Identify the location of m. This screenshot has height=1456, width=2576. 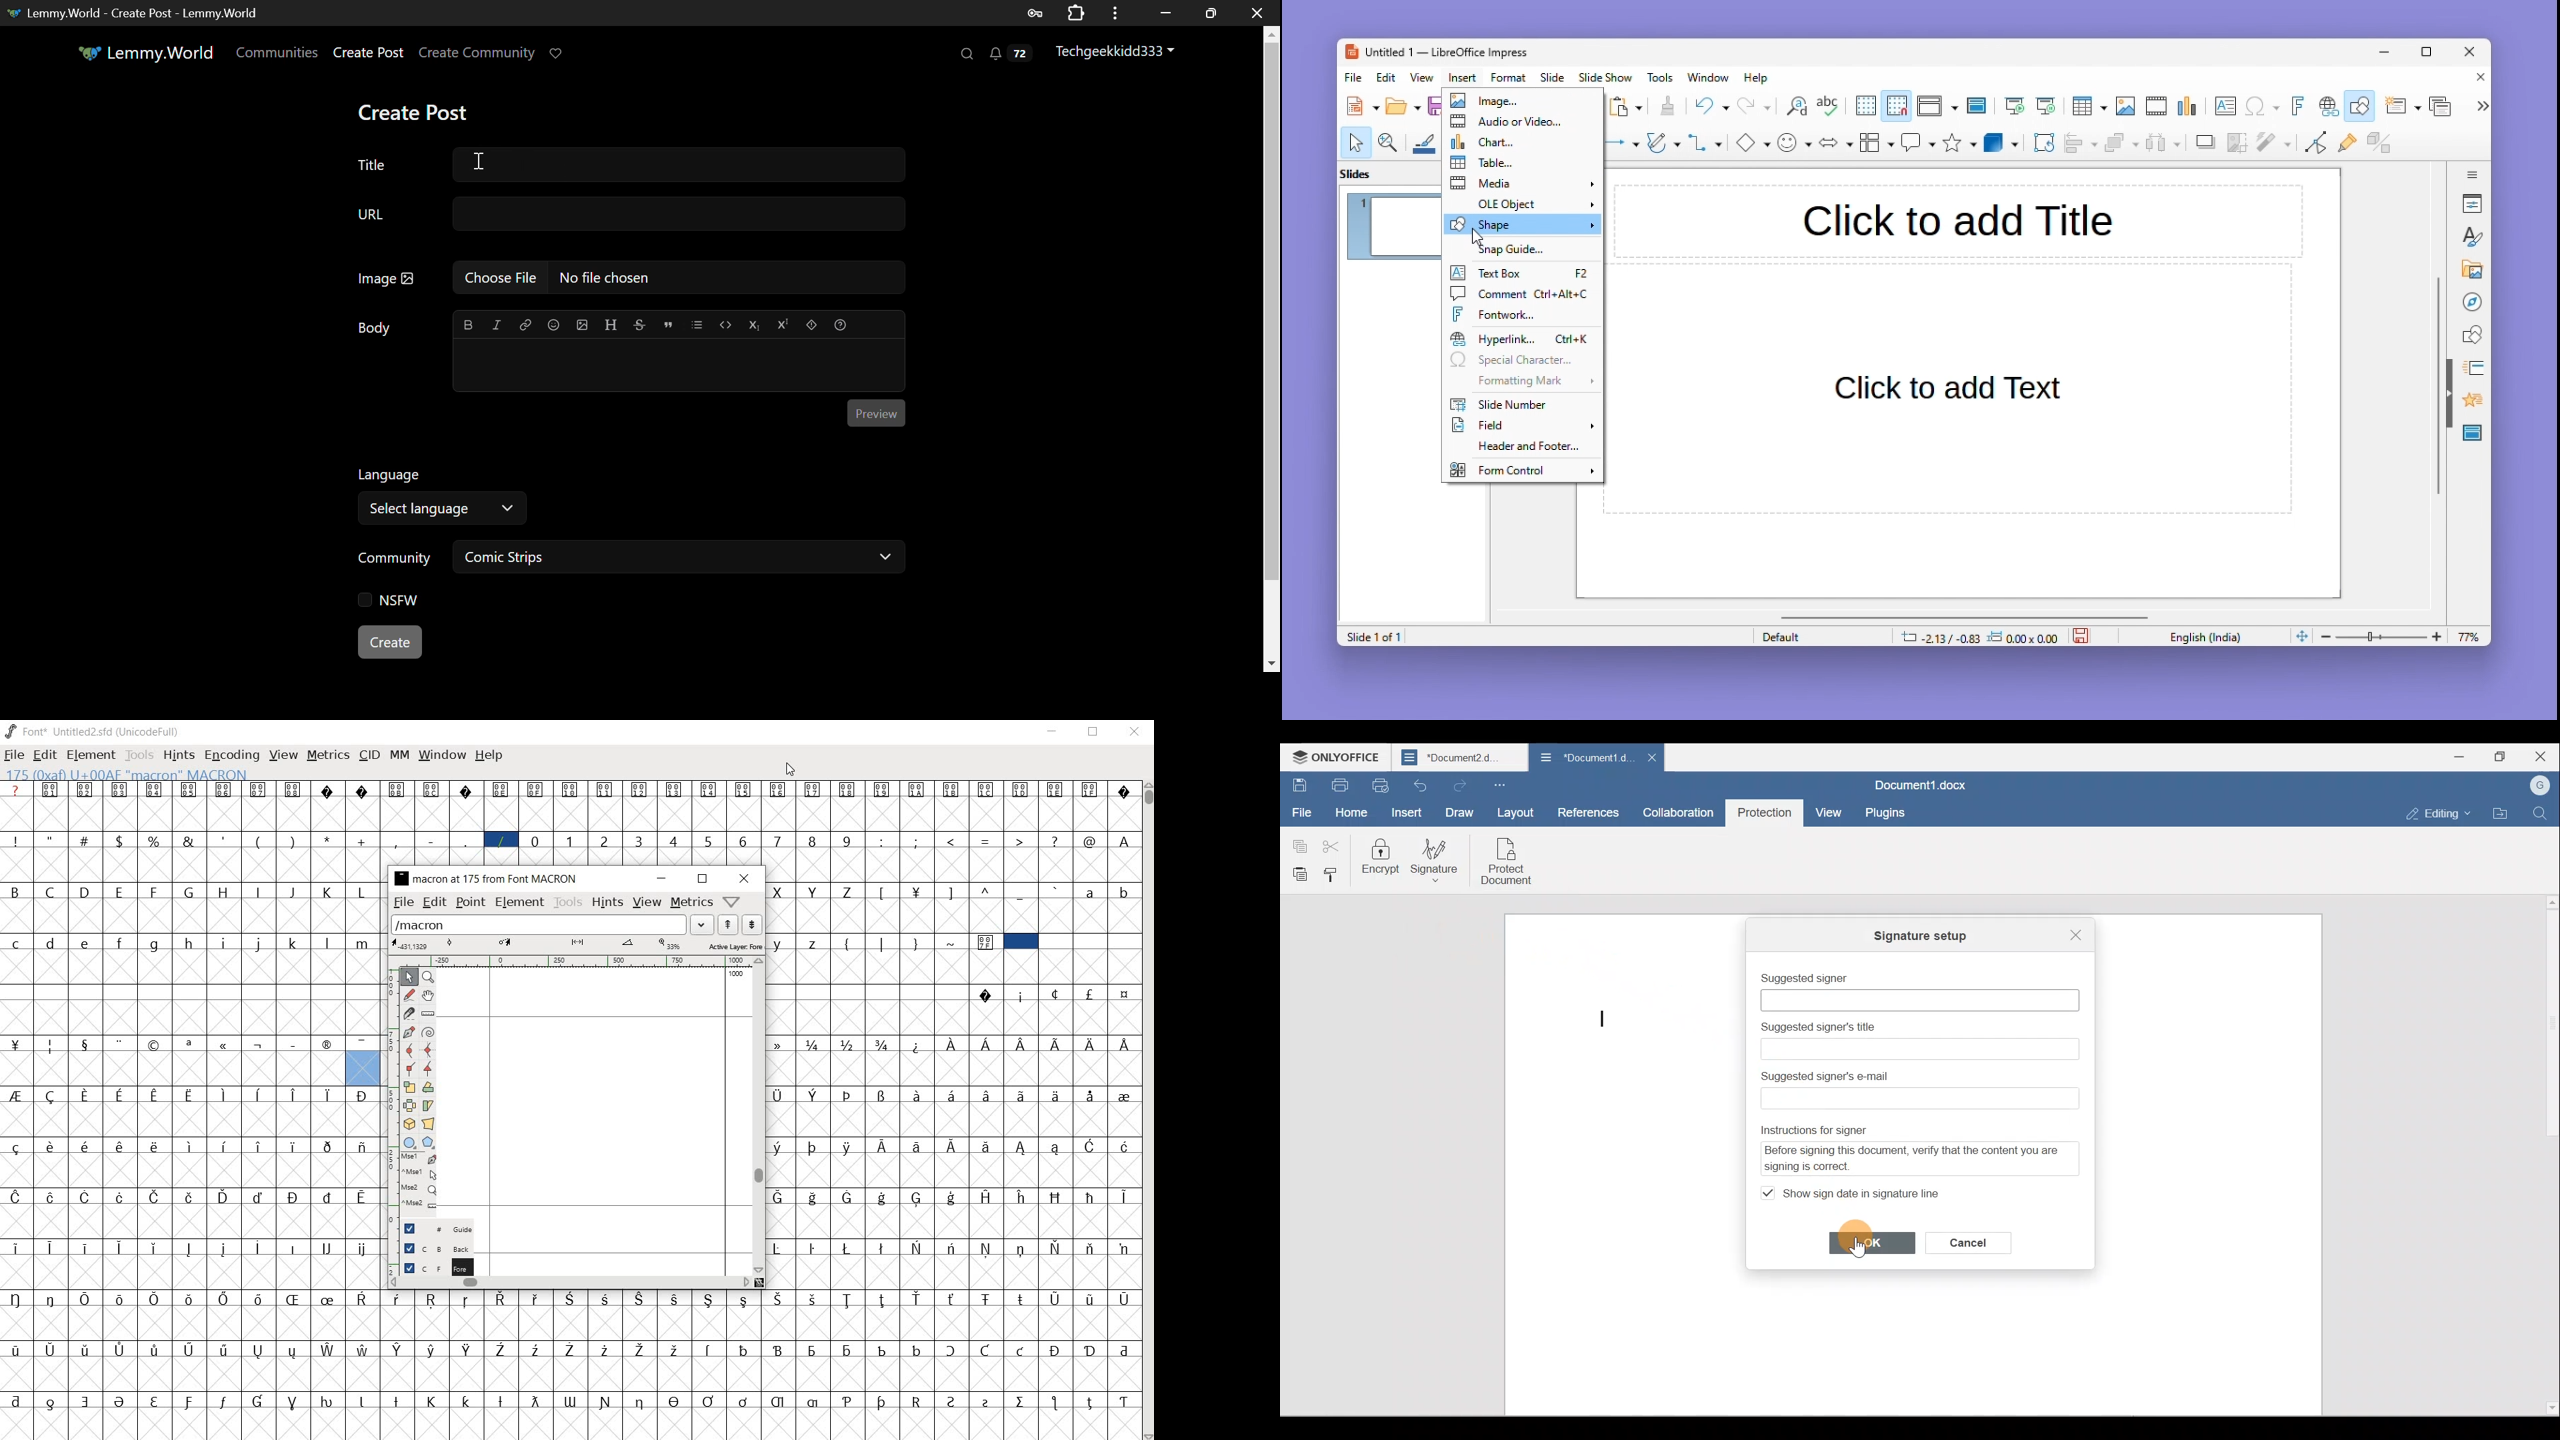
(364, 942).